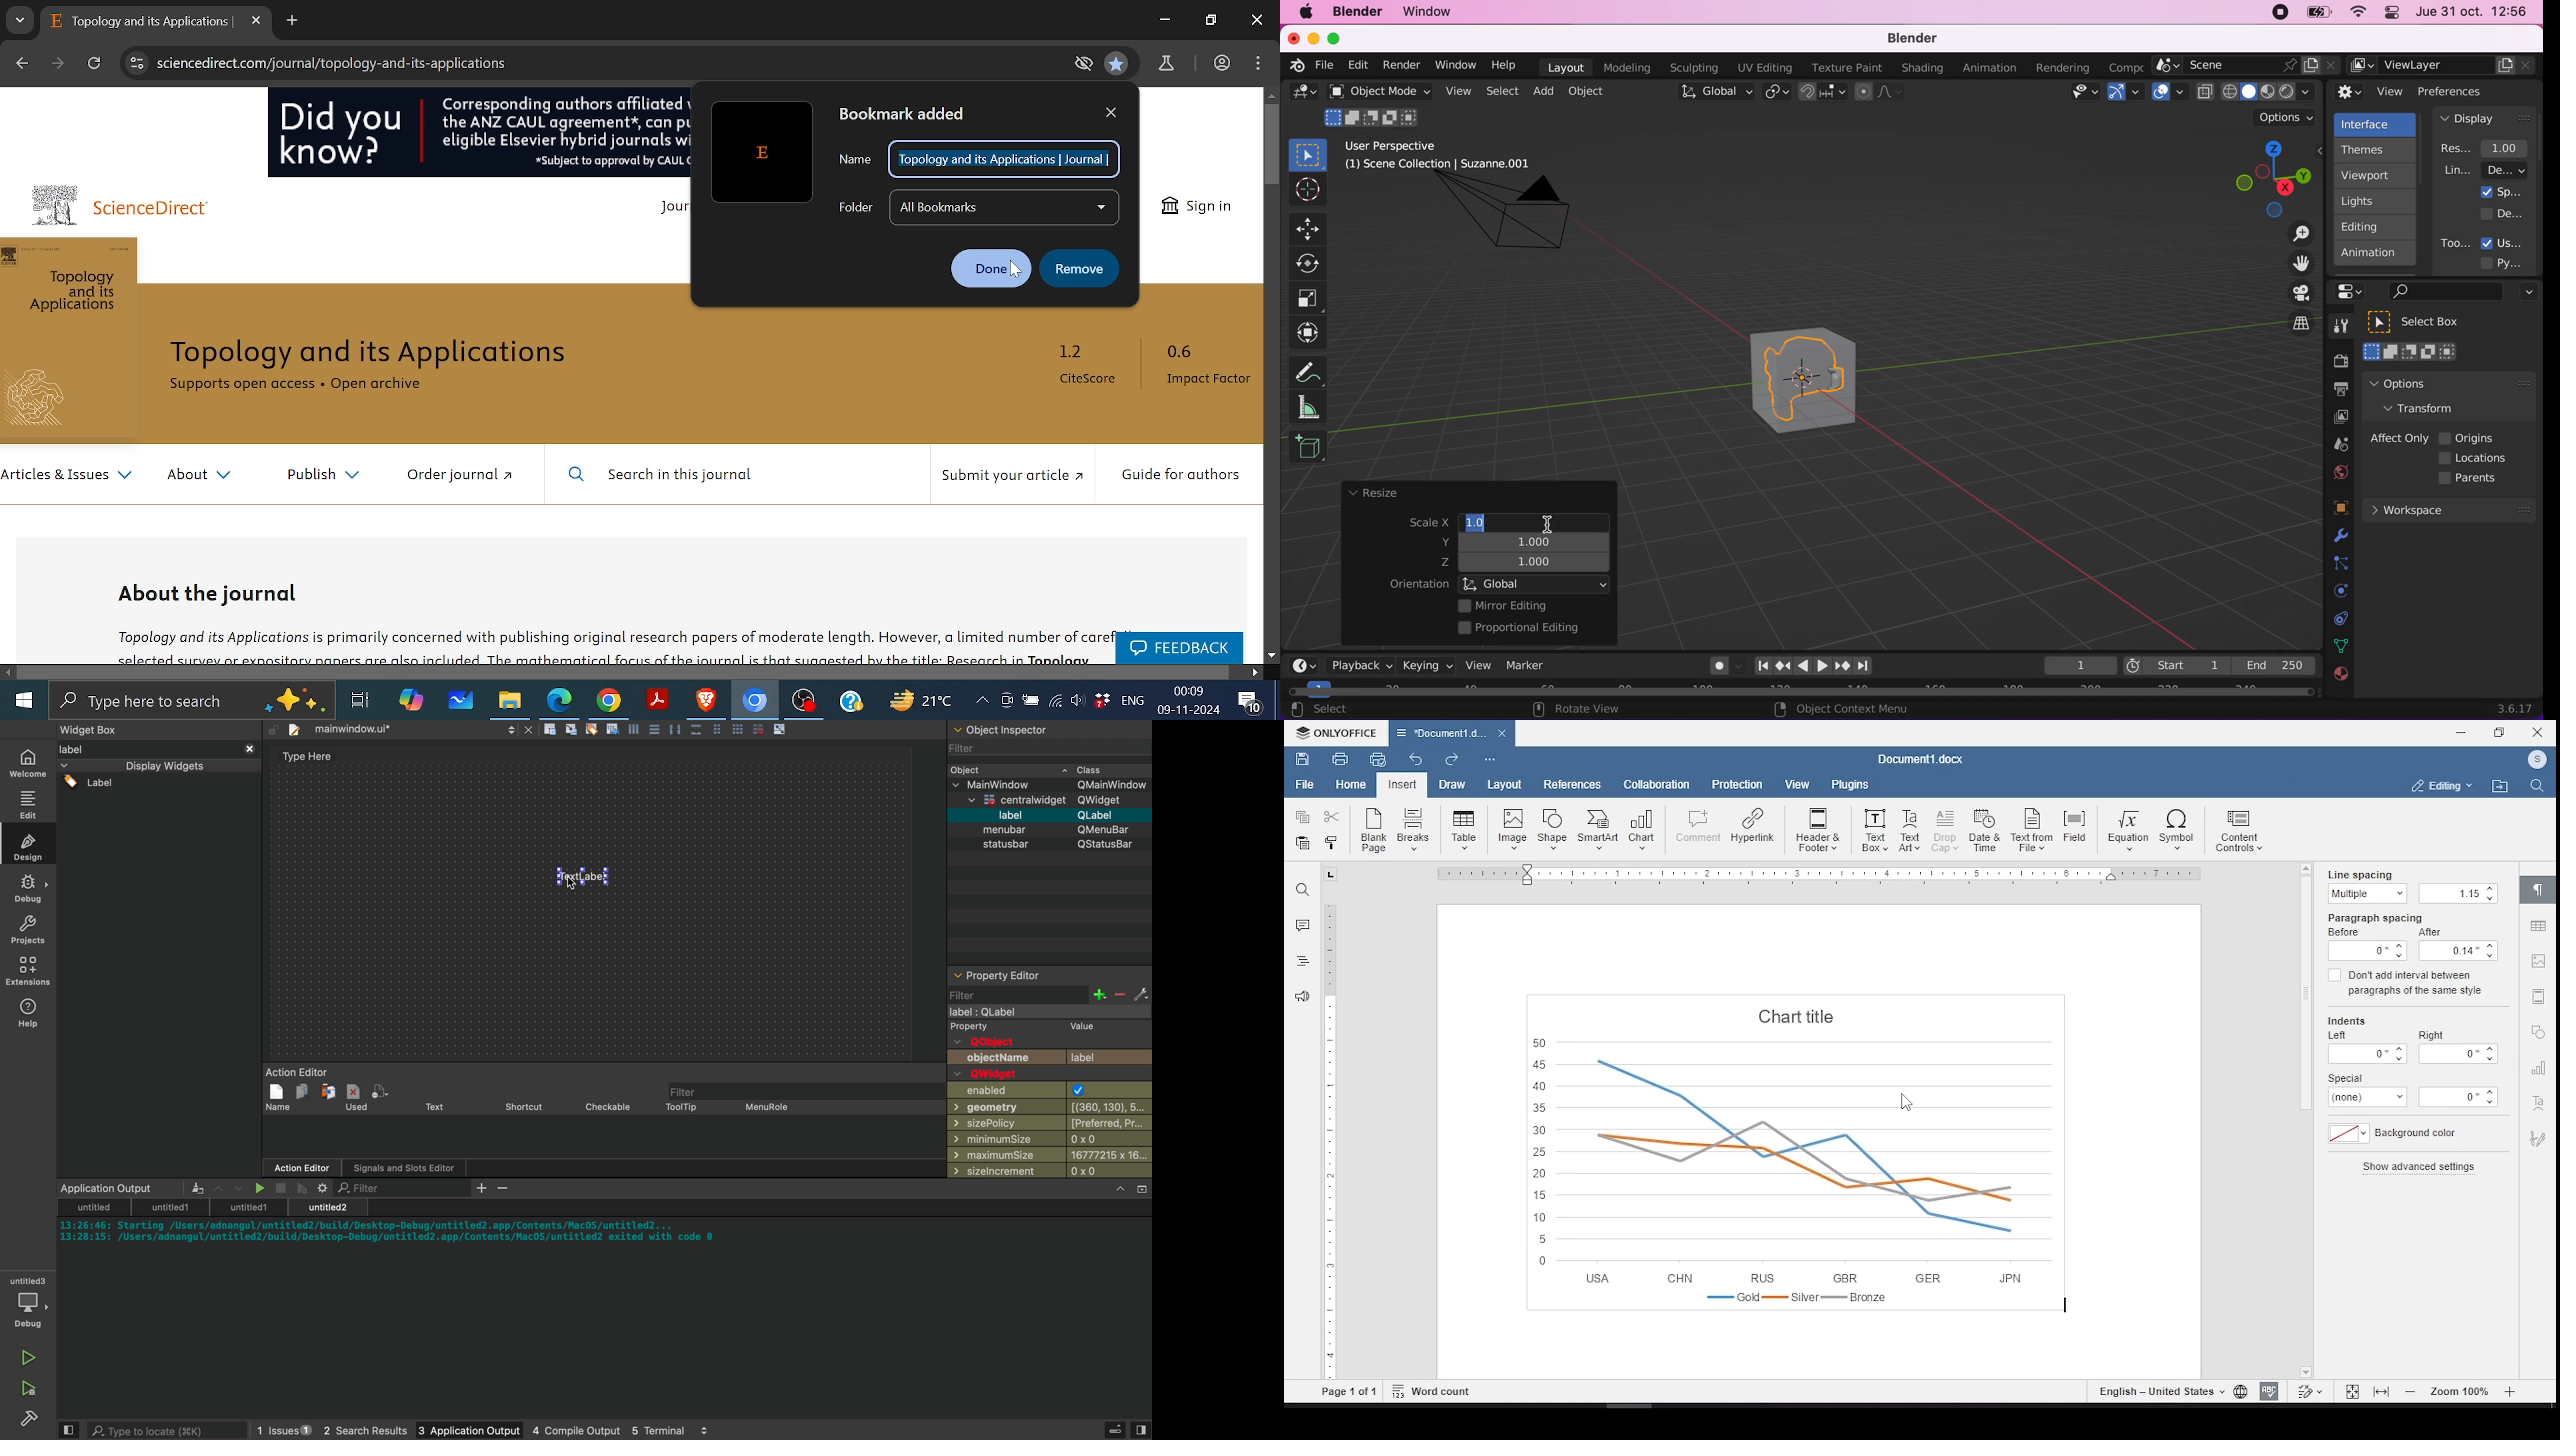 The image size is (2576, 1456). Describe the element at coordinates (2457, 1046) in the screenshot. I see `right` at that location.